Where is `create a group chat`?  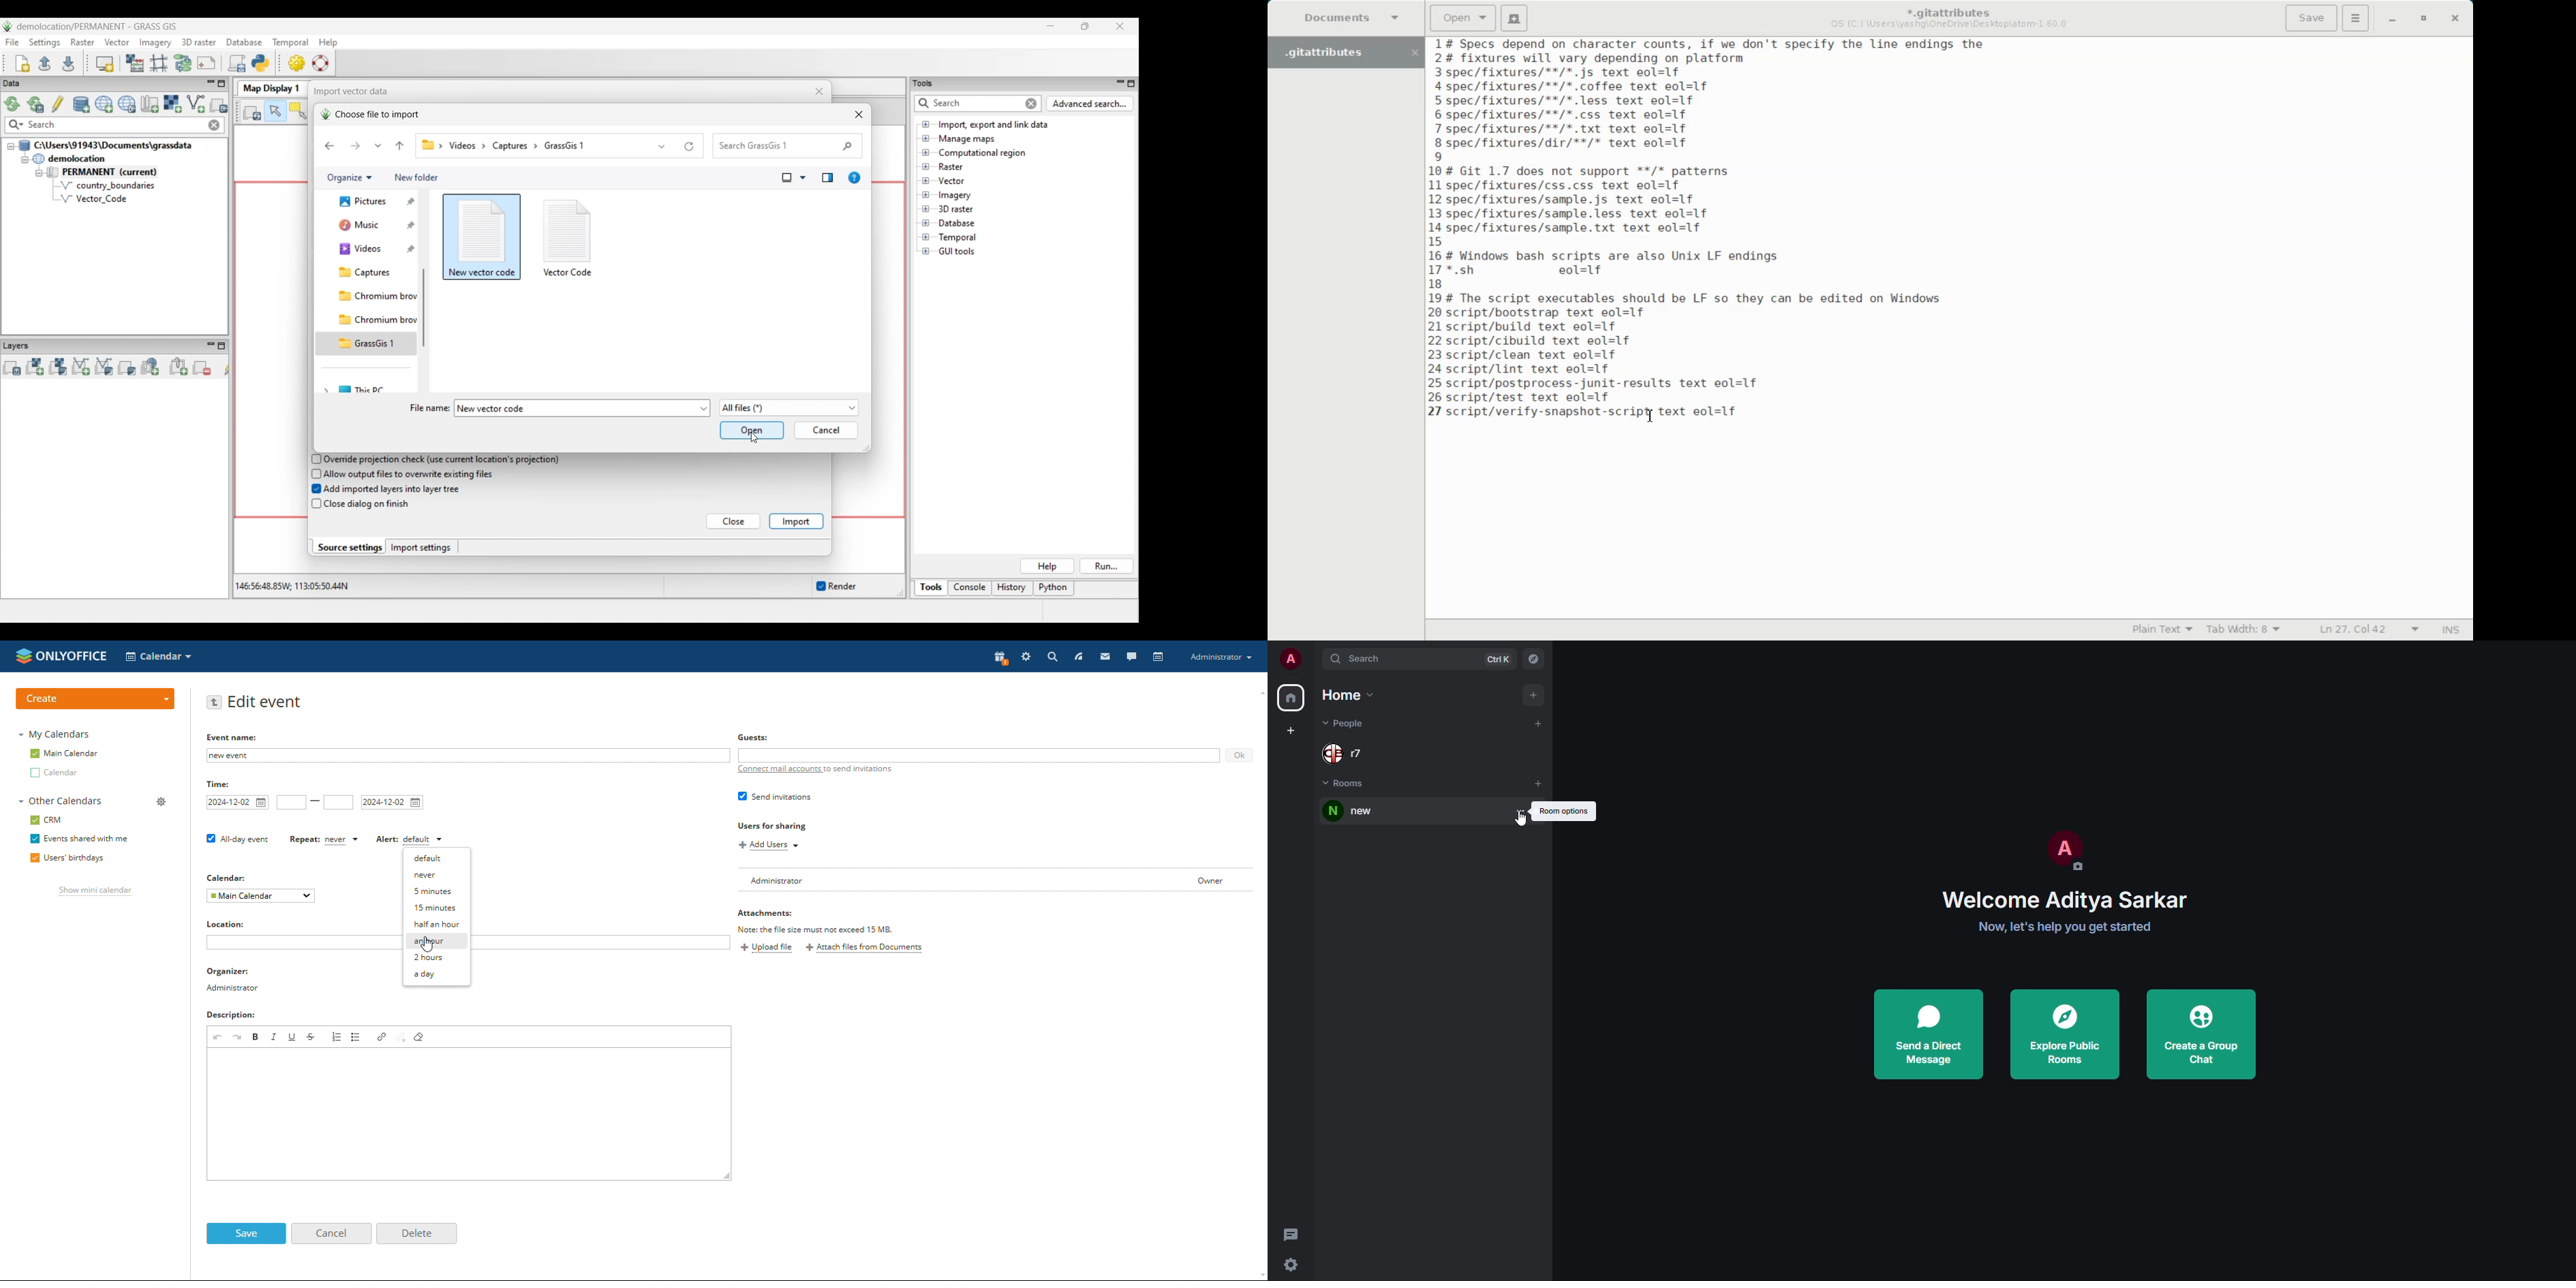 create a group chat is located at coordinates (2201, 1033).